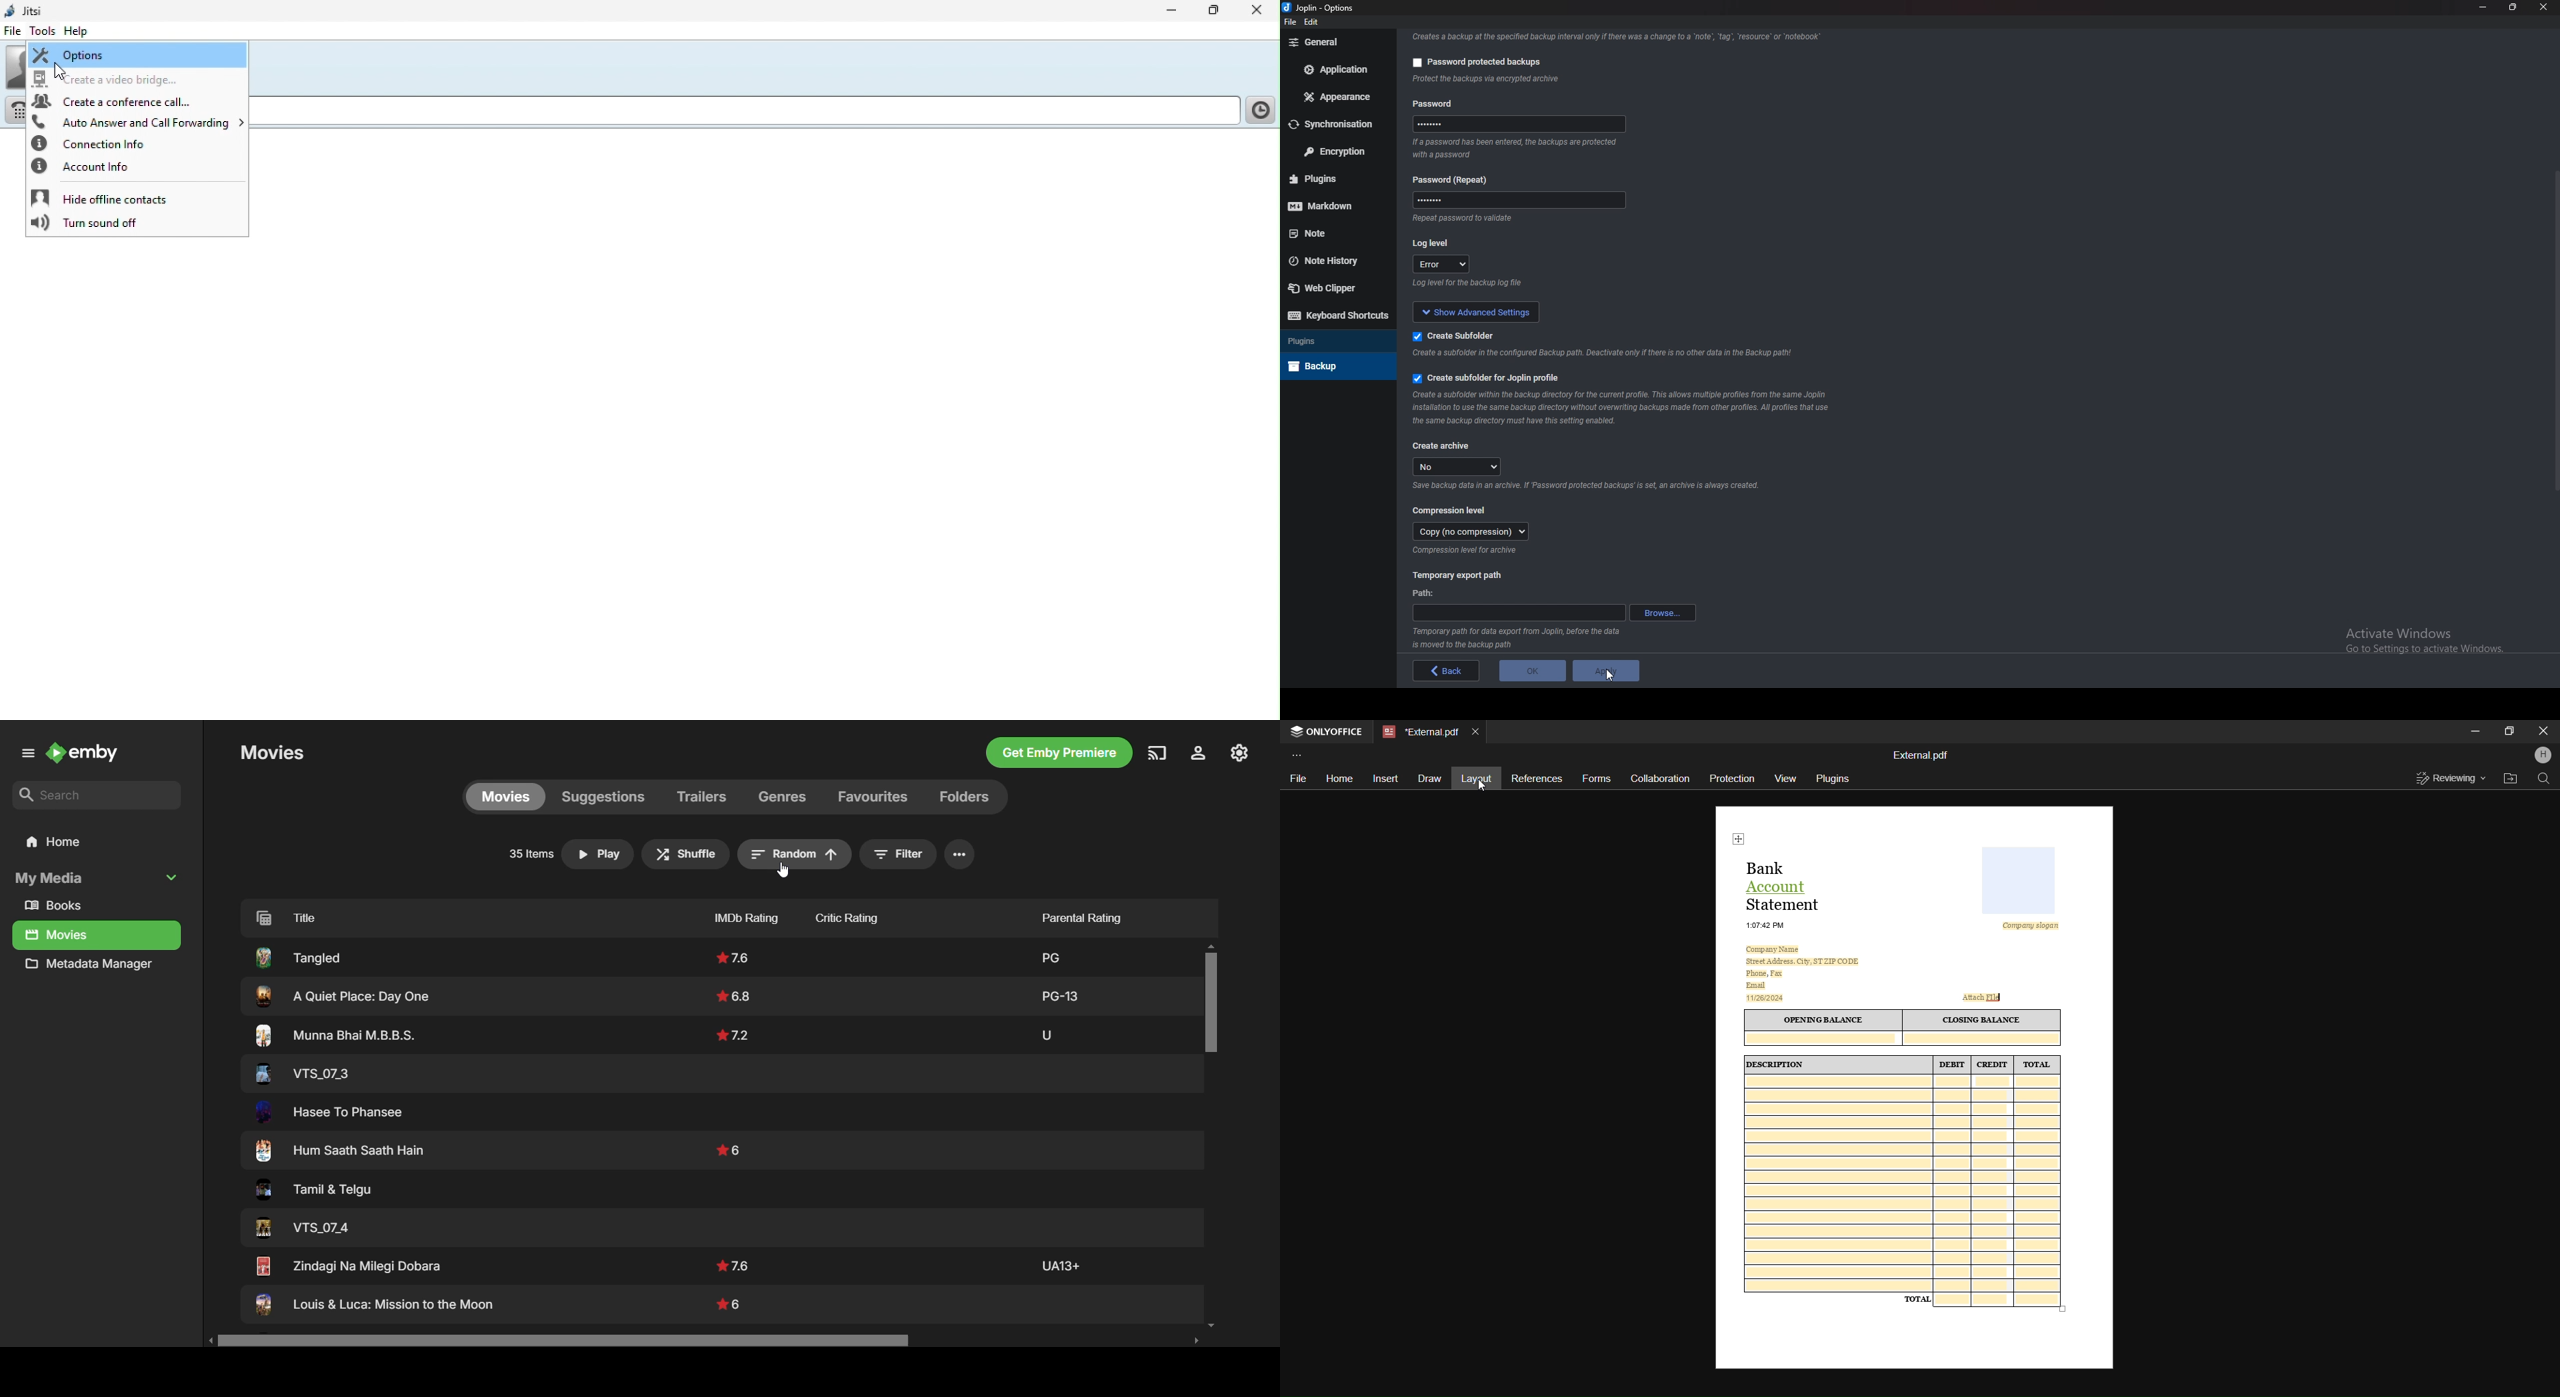 The height and width of the screenshot is (1400, 2576). What do you see at coordinates (1338, 98) in the screenshot?
I see `Appearance` at bounding box center [1338, 98].